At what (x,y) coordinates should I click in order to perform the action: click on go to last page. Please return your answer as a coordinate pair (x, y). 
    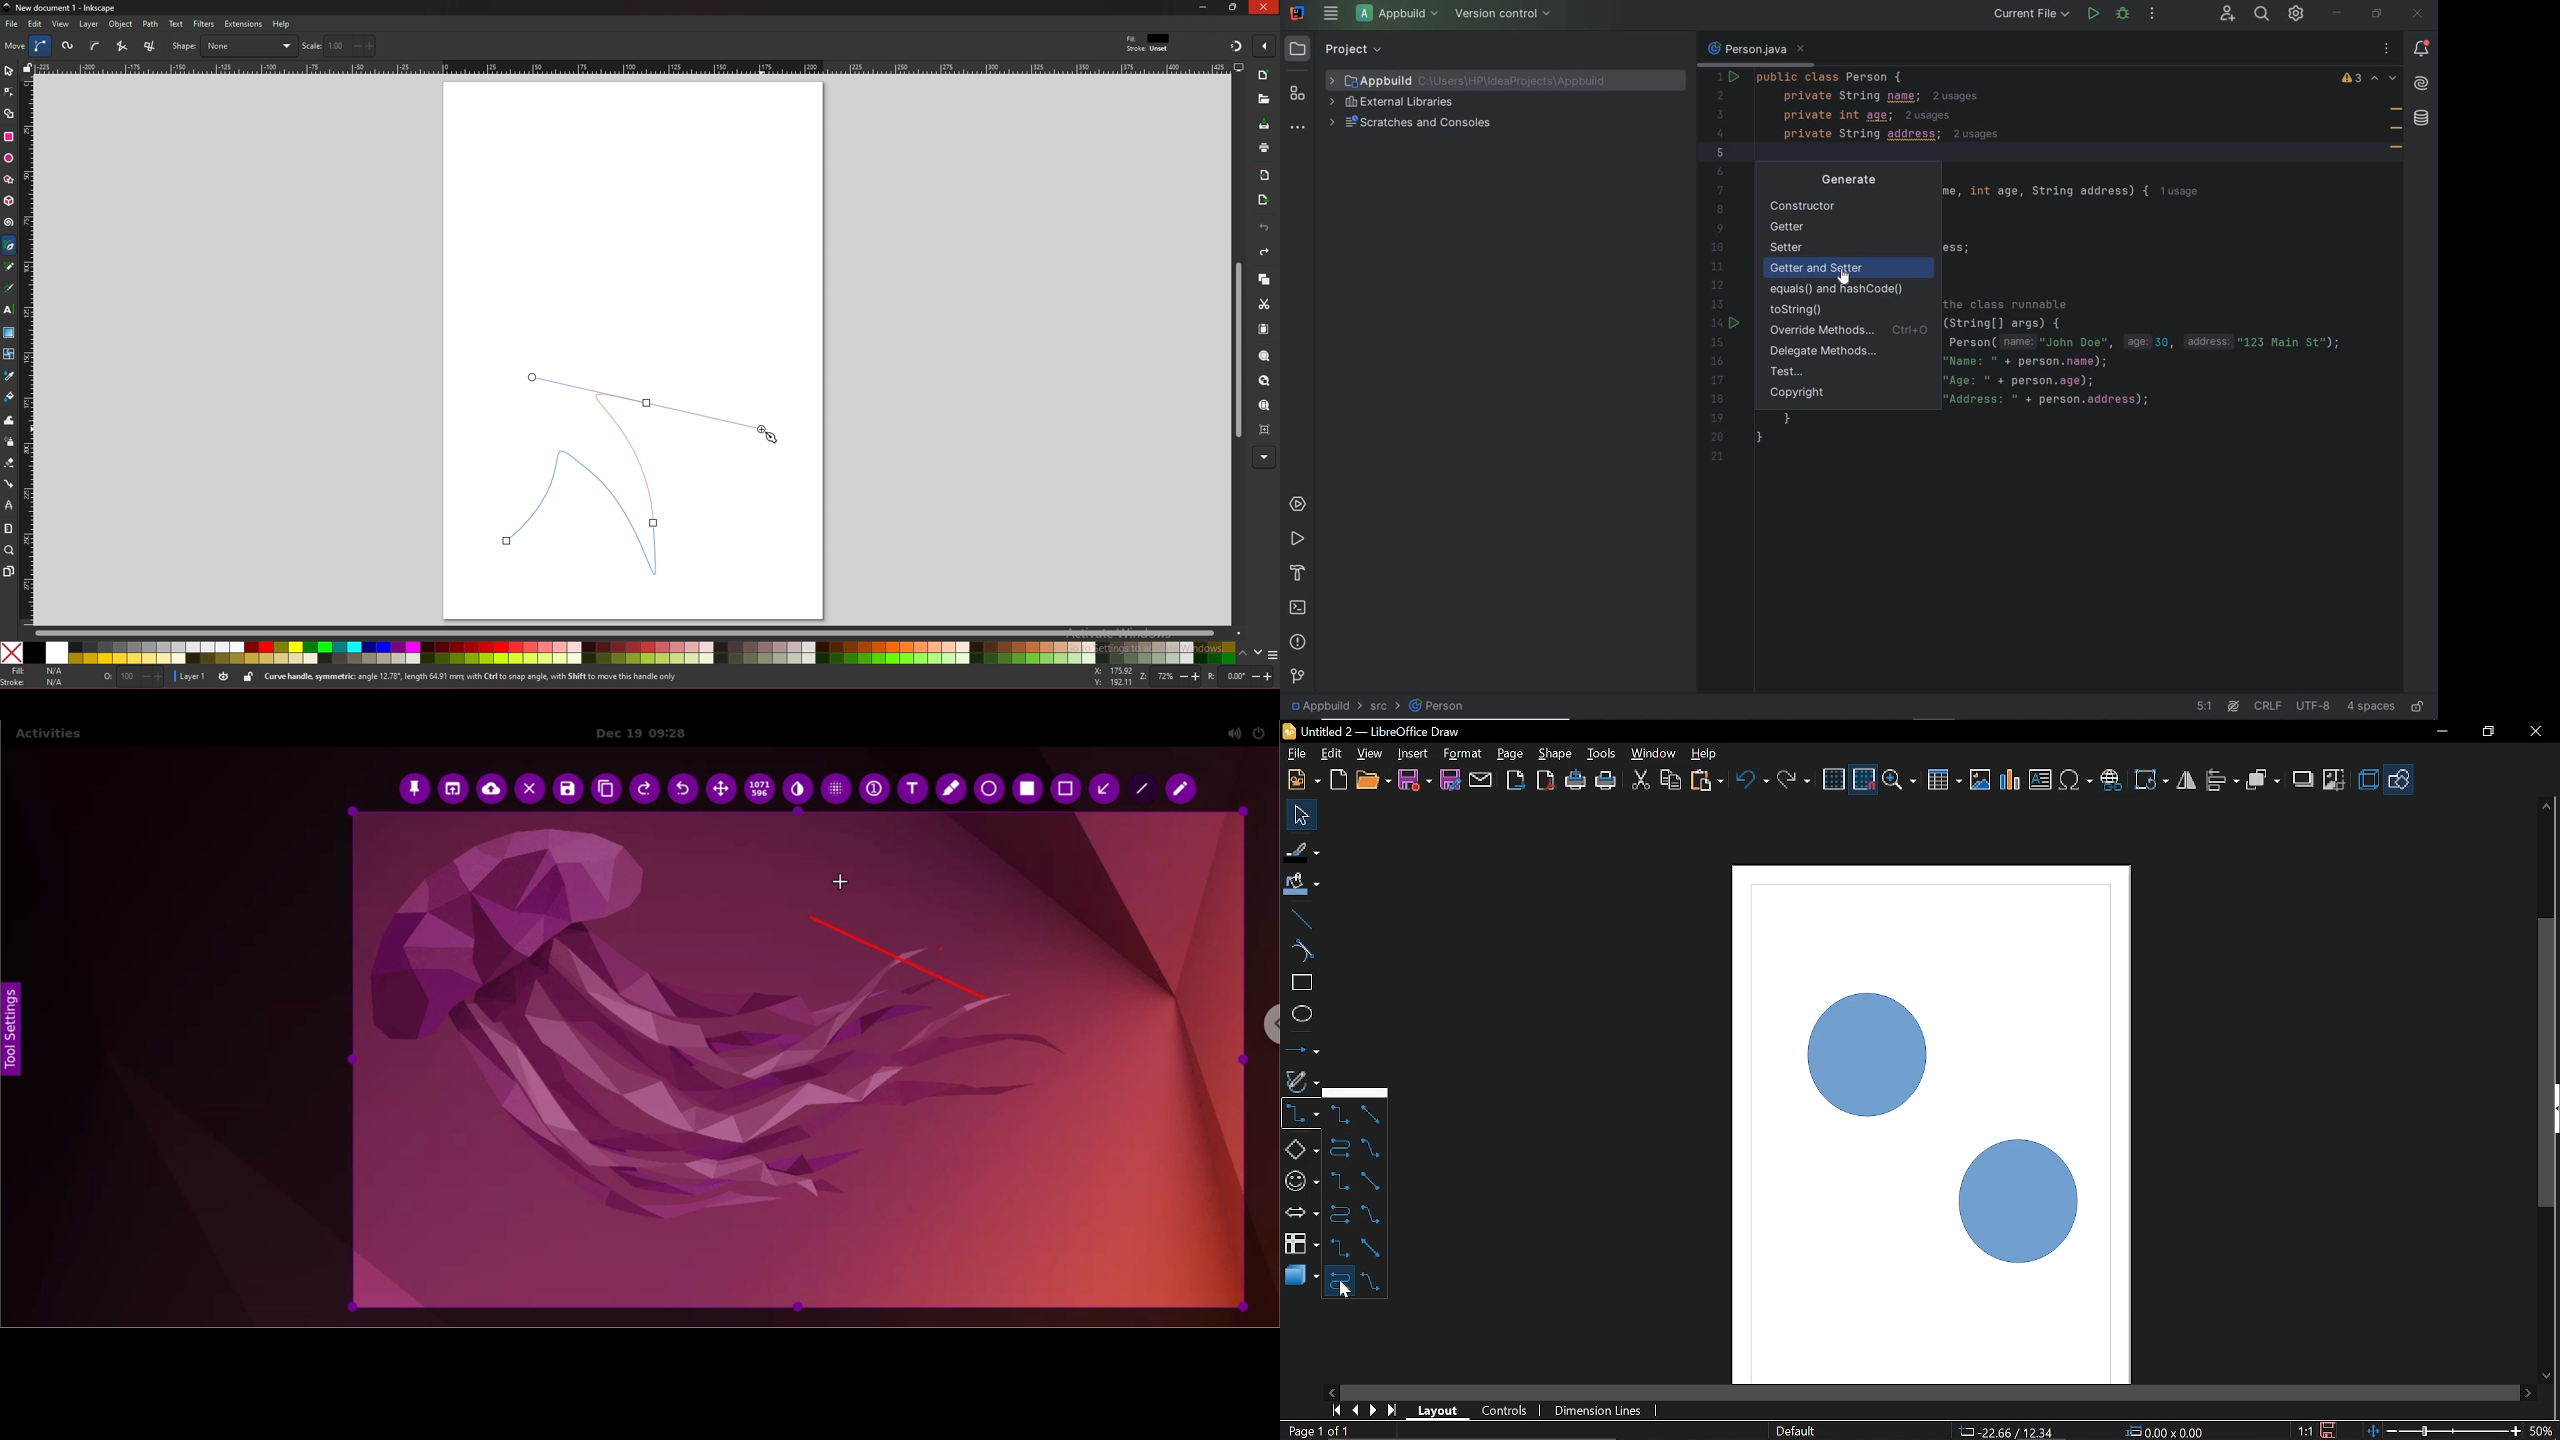
    Looking at the image, I should click on (1395, 1410).